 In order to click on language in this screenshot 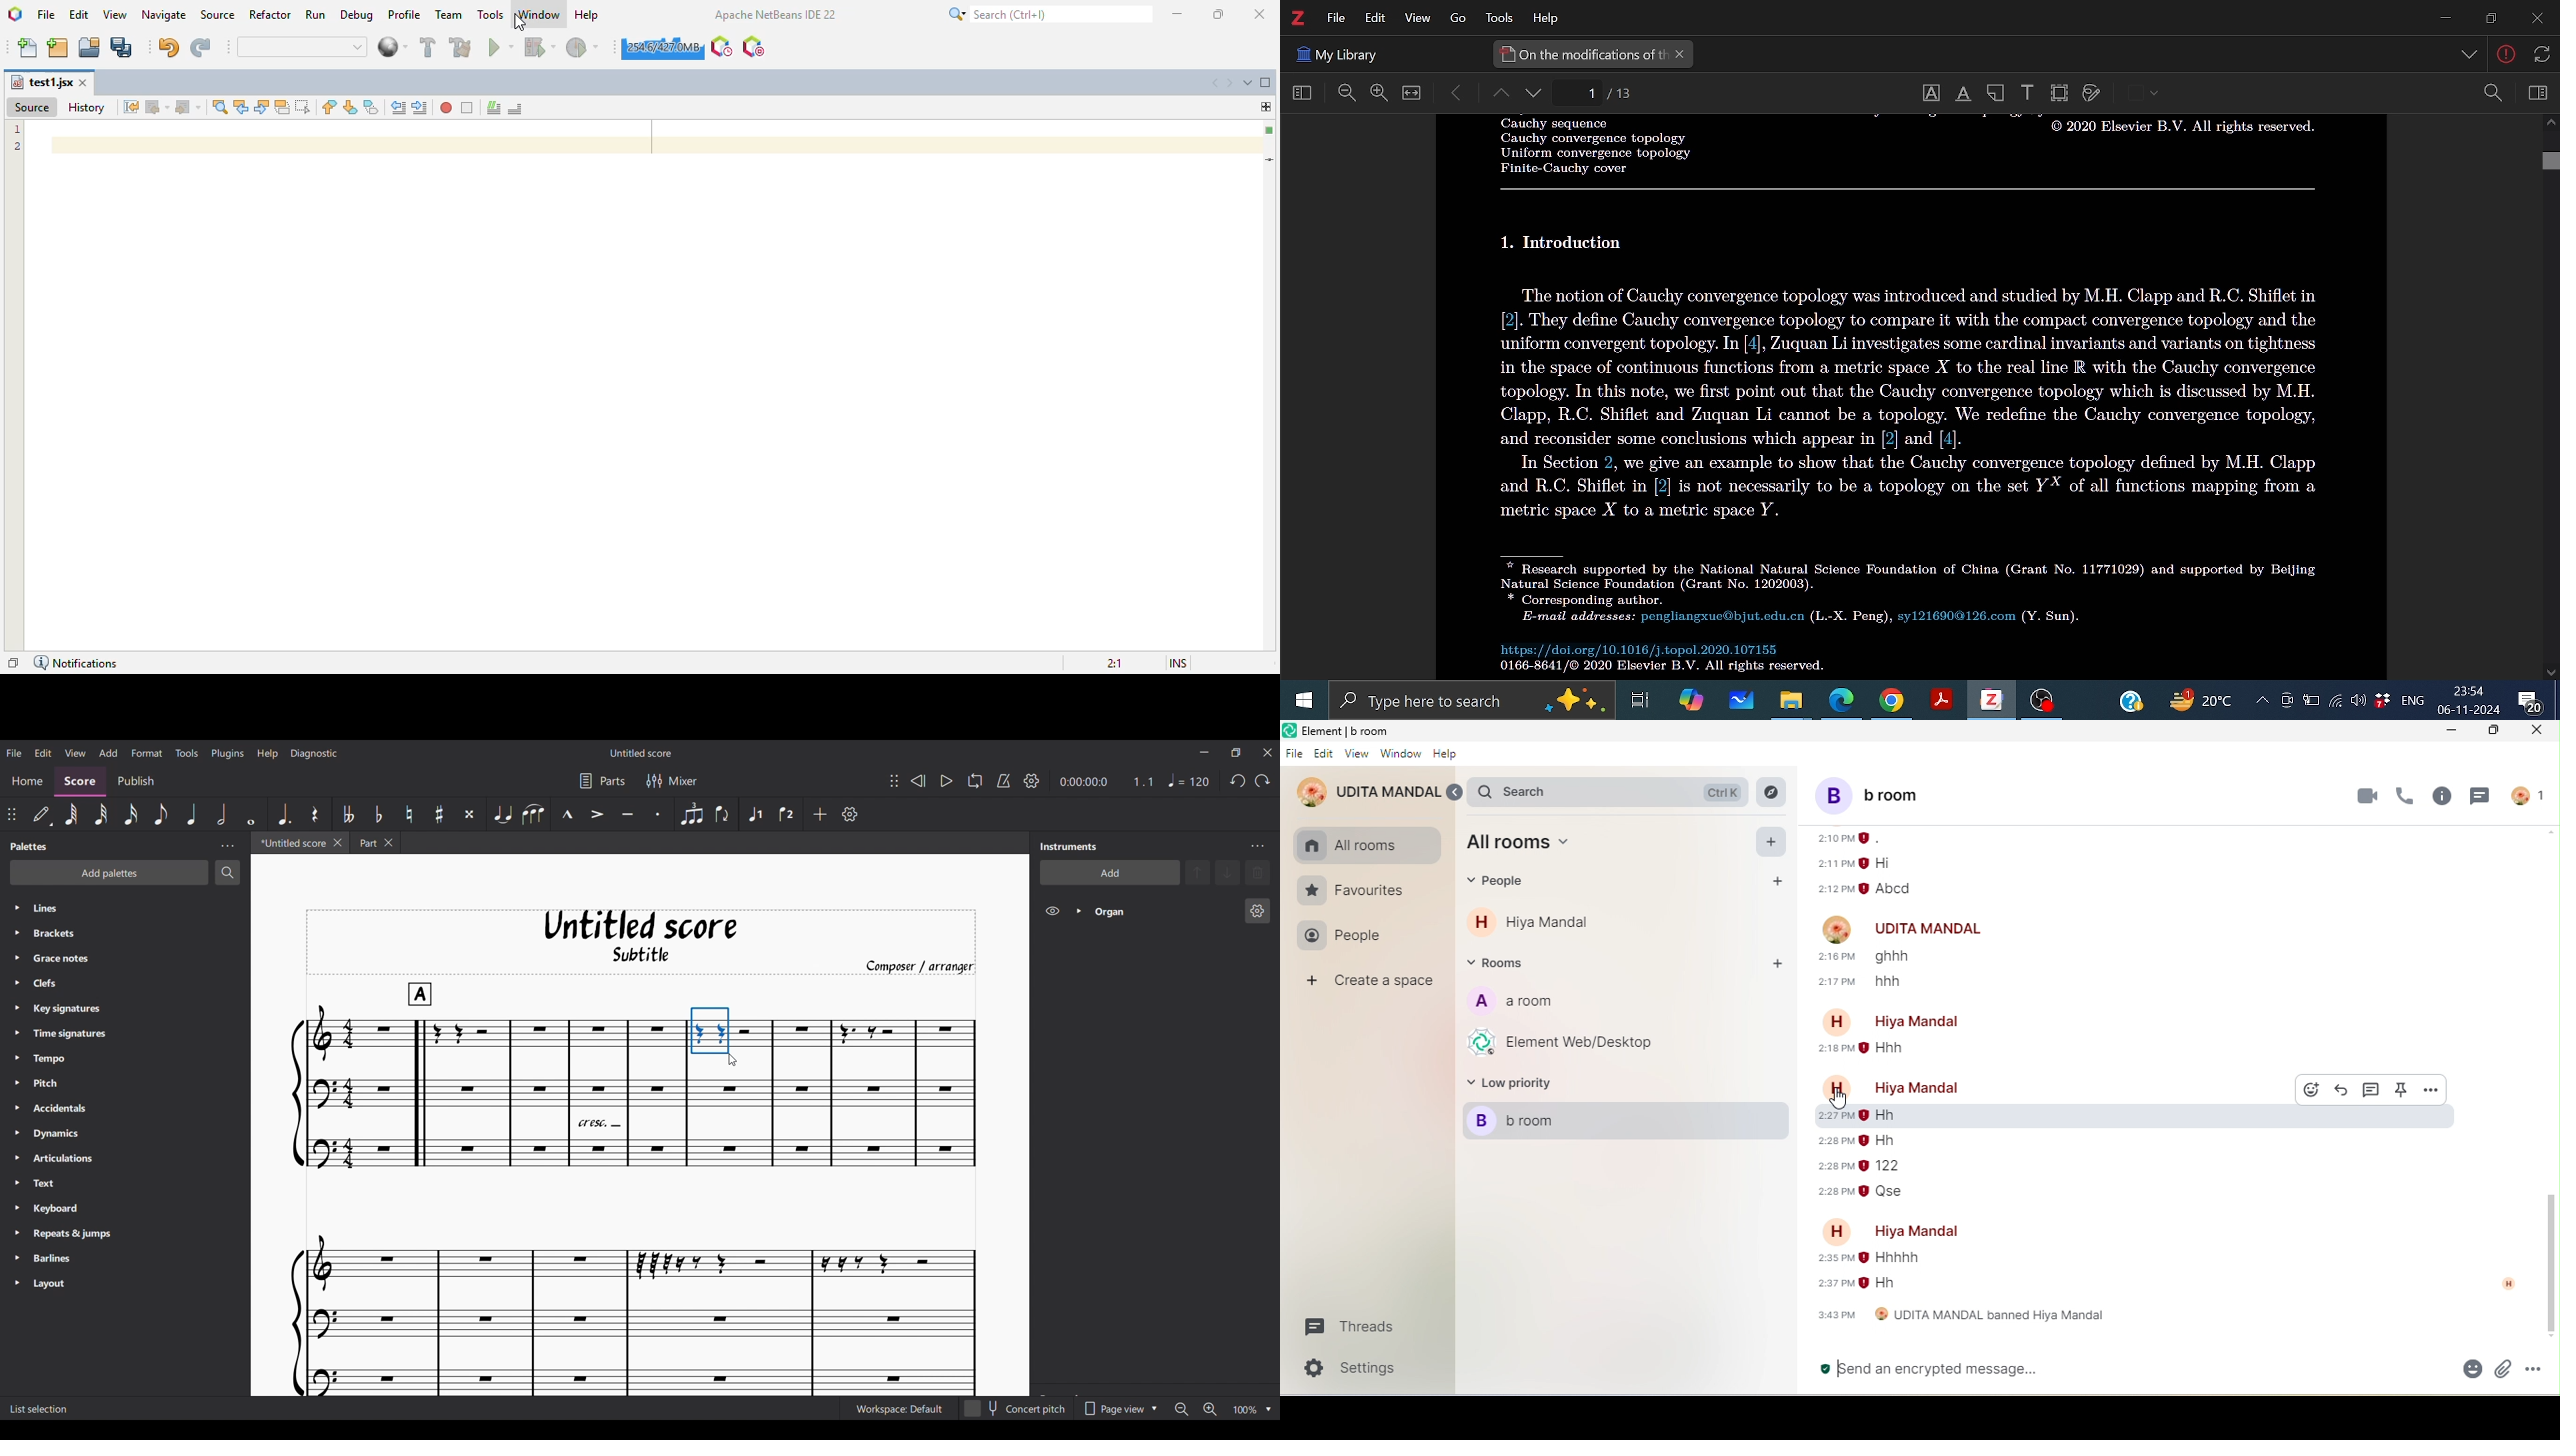, I will do `click(2410, 699)`.